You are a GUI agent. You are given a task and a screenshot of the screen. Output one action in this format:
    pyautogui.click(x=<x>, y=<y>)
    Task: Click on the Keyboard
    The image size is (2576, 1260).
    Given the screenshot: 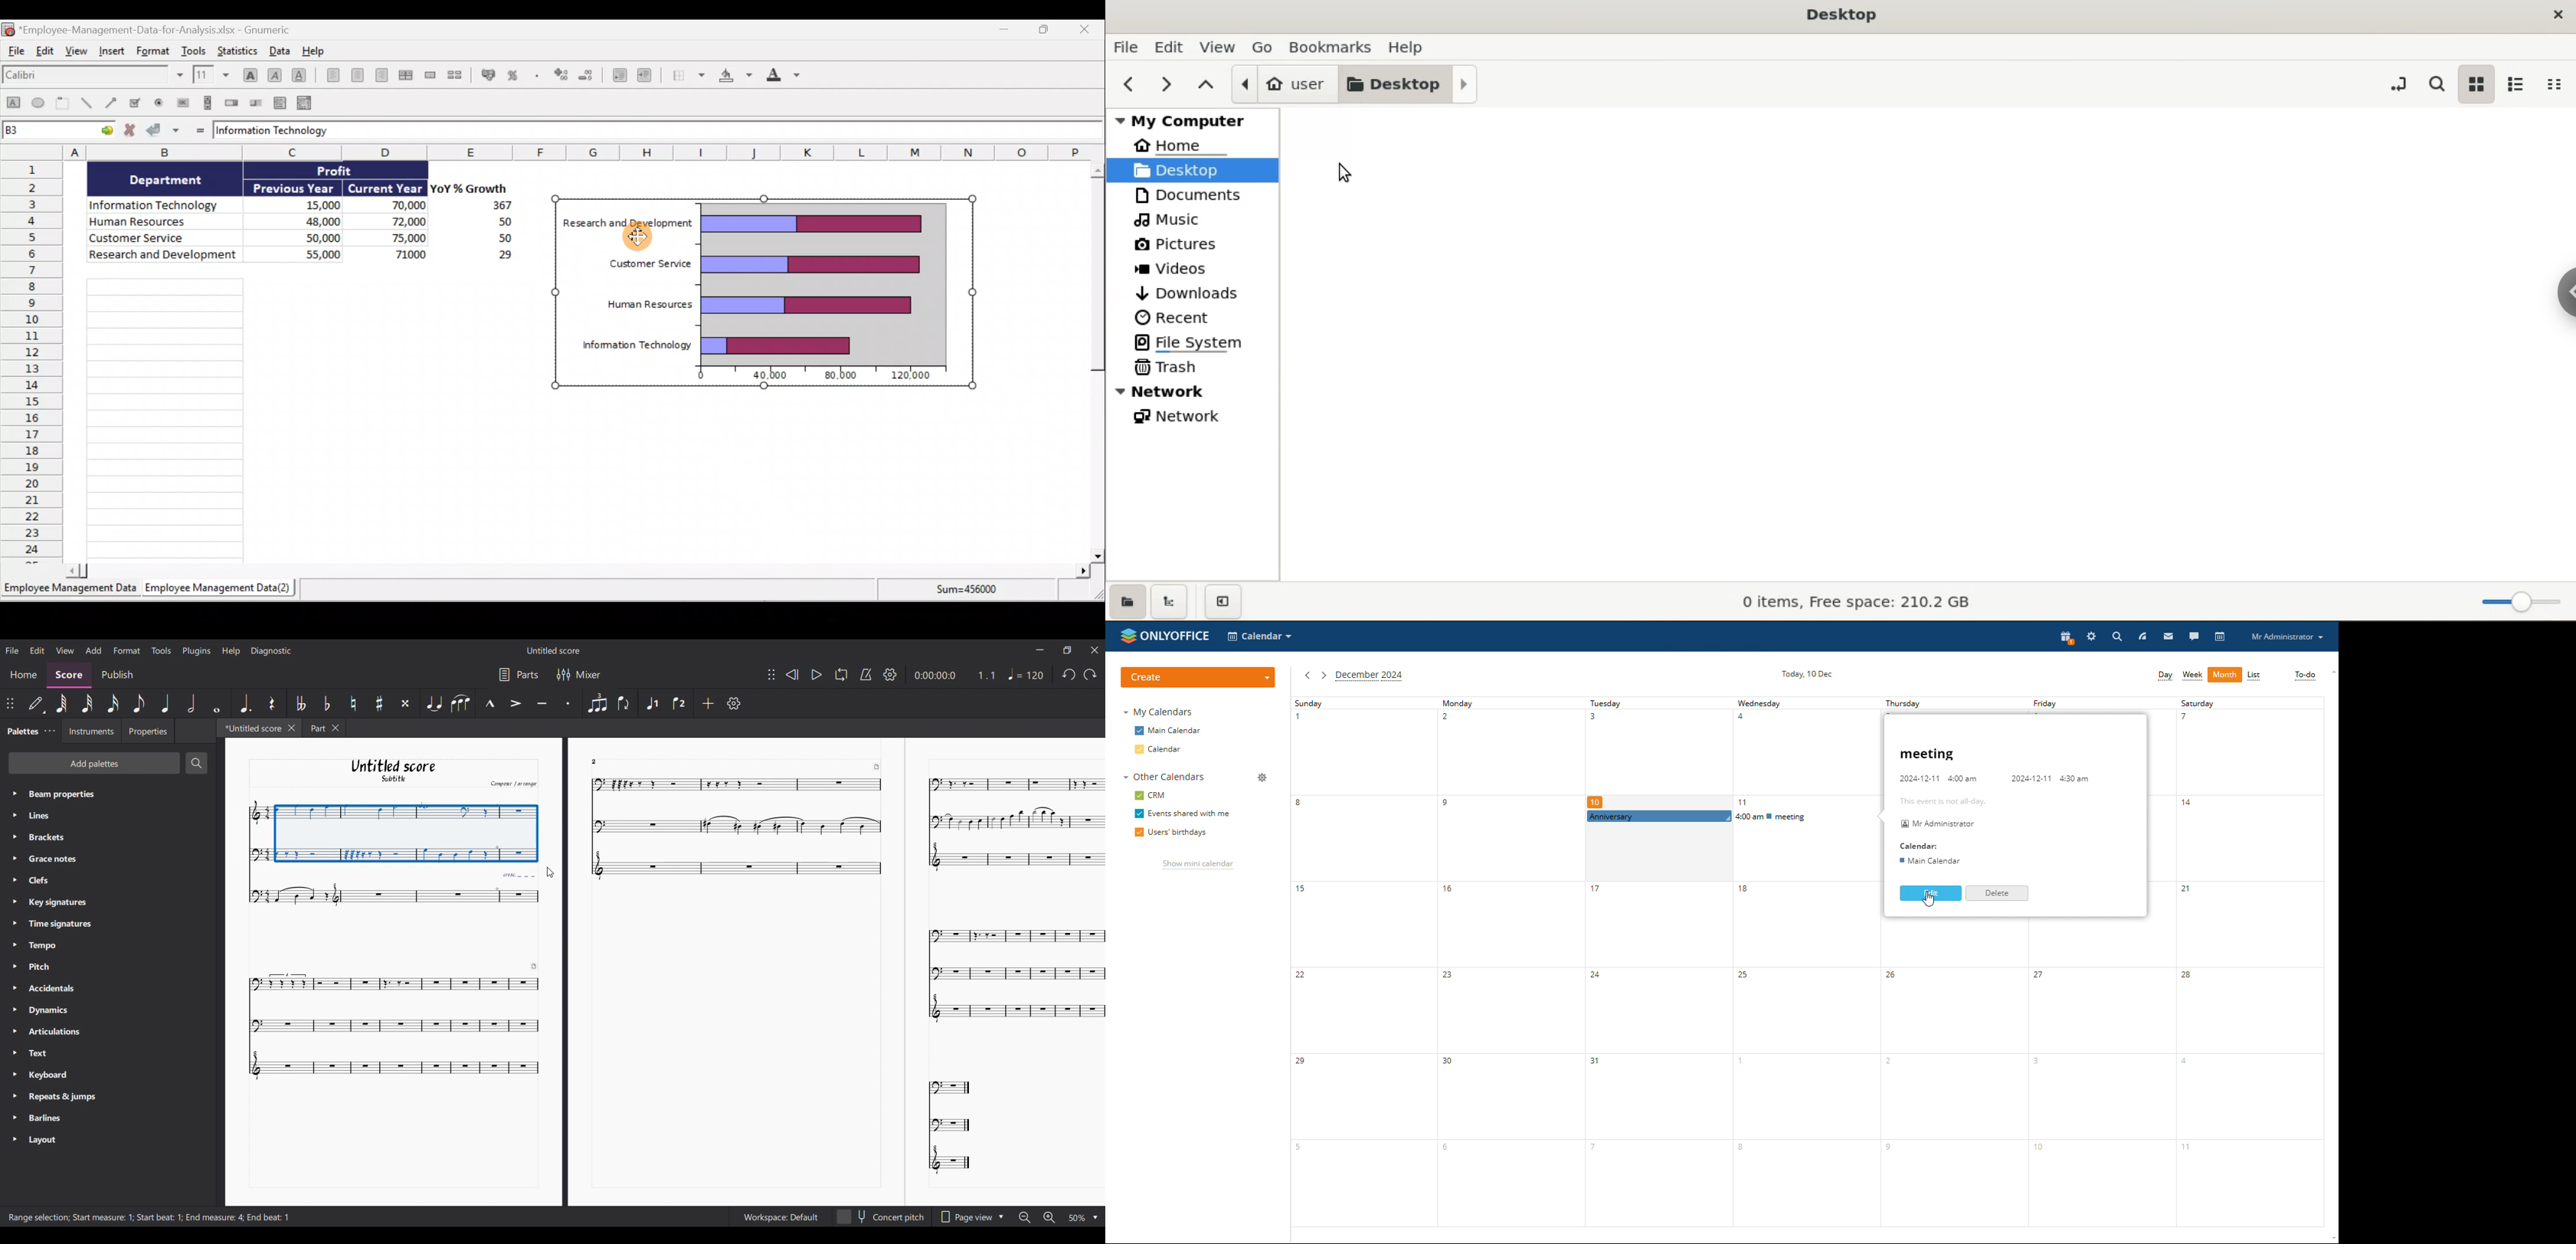 What is the action you would take?
    pyautogui.click(x=55, y=1076)
    